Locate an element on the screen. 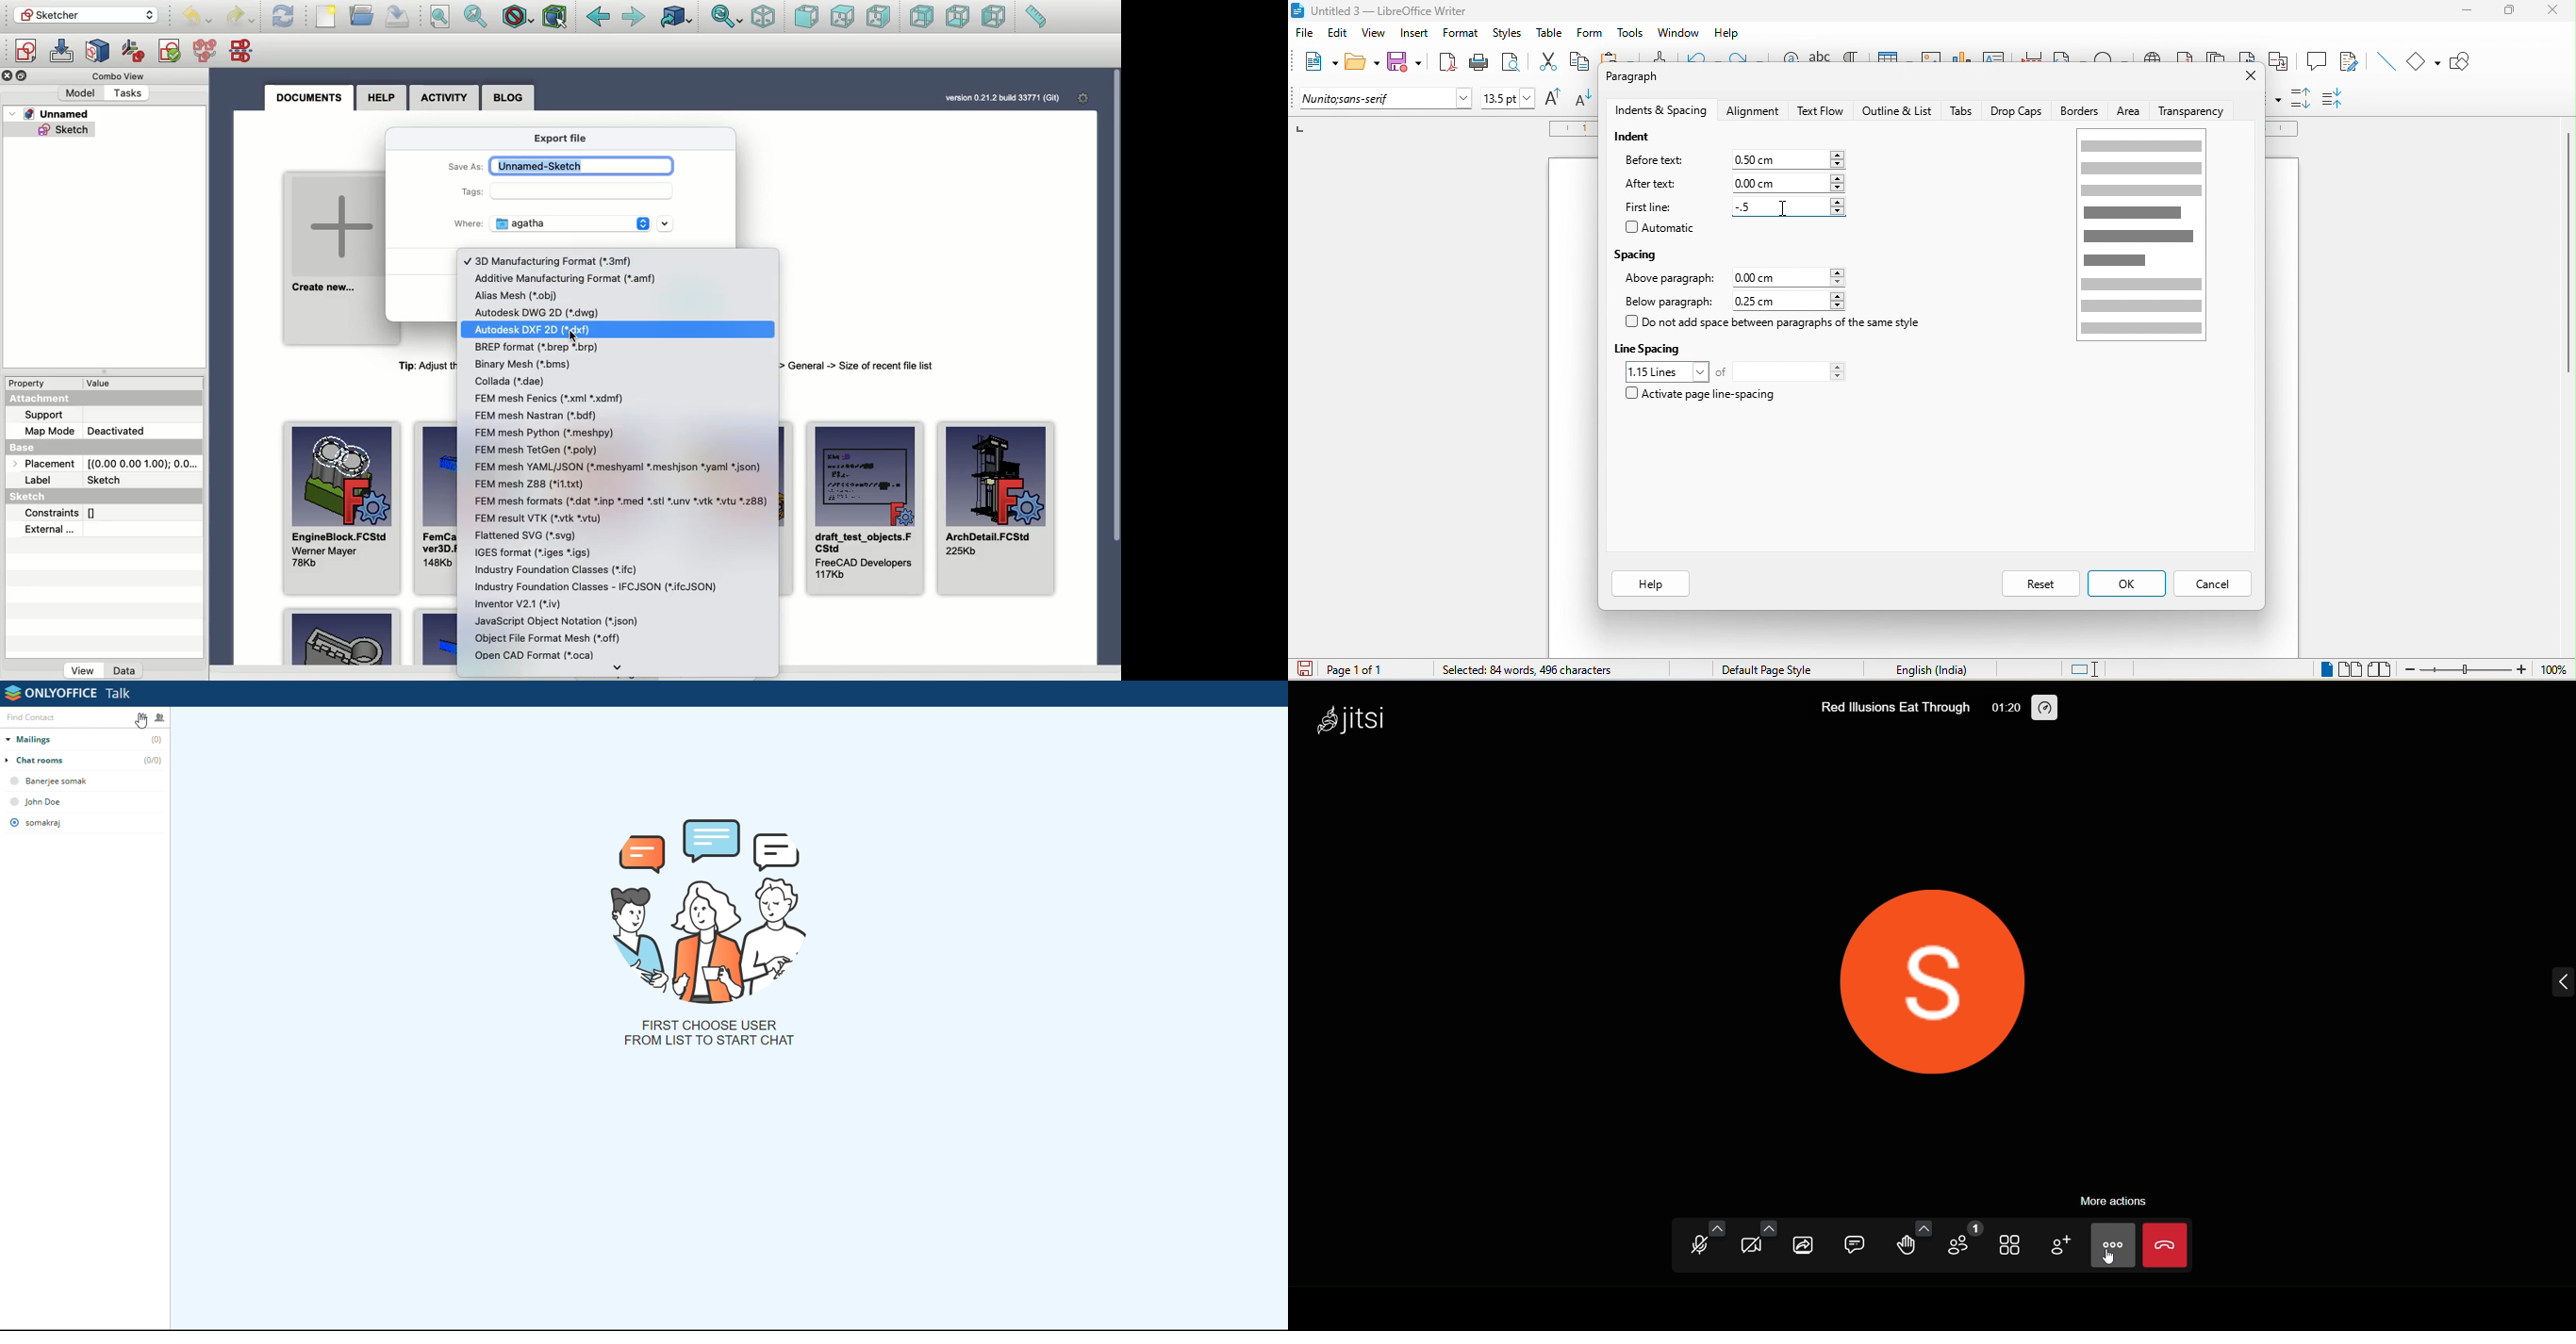 Image resolution: width=2576 pixels, height=1344 pixels. Scroll is located at coordinates (1116, 306).